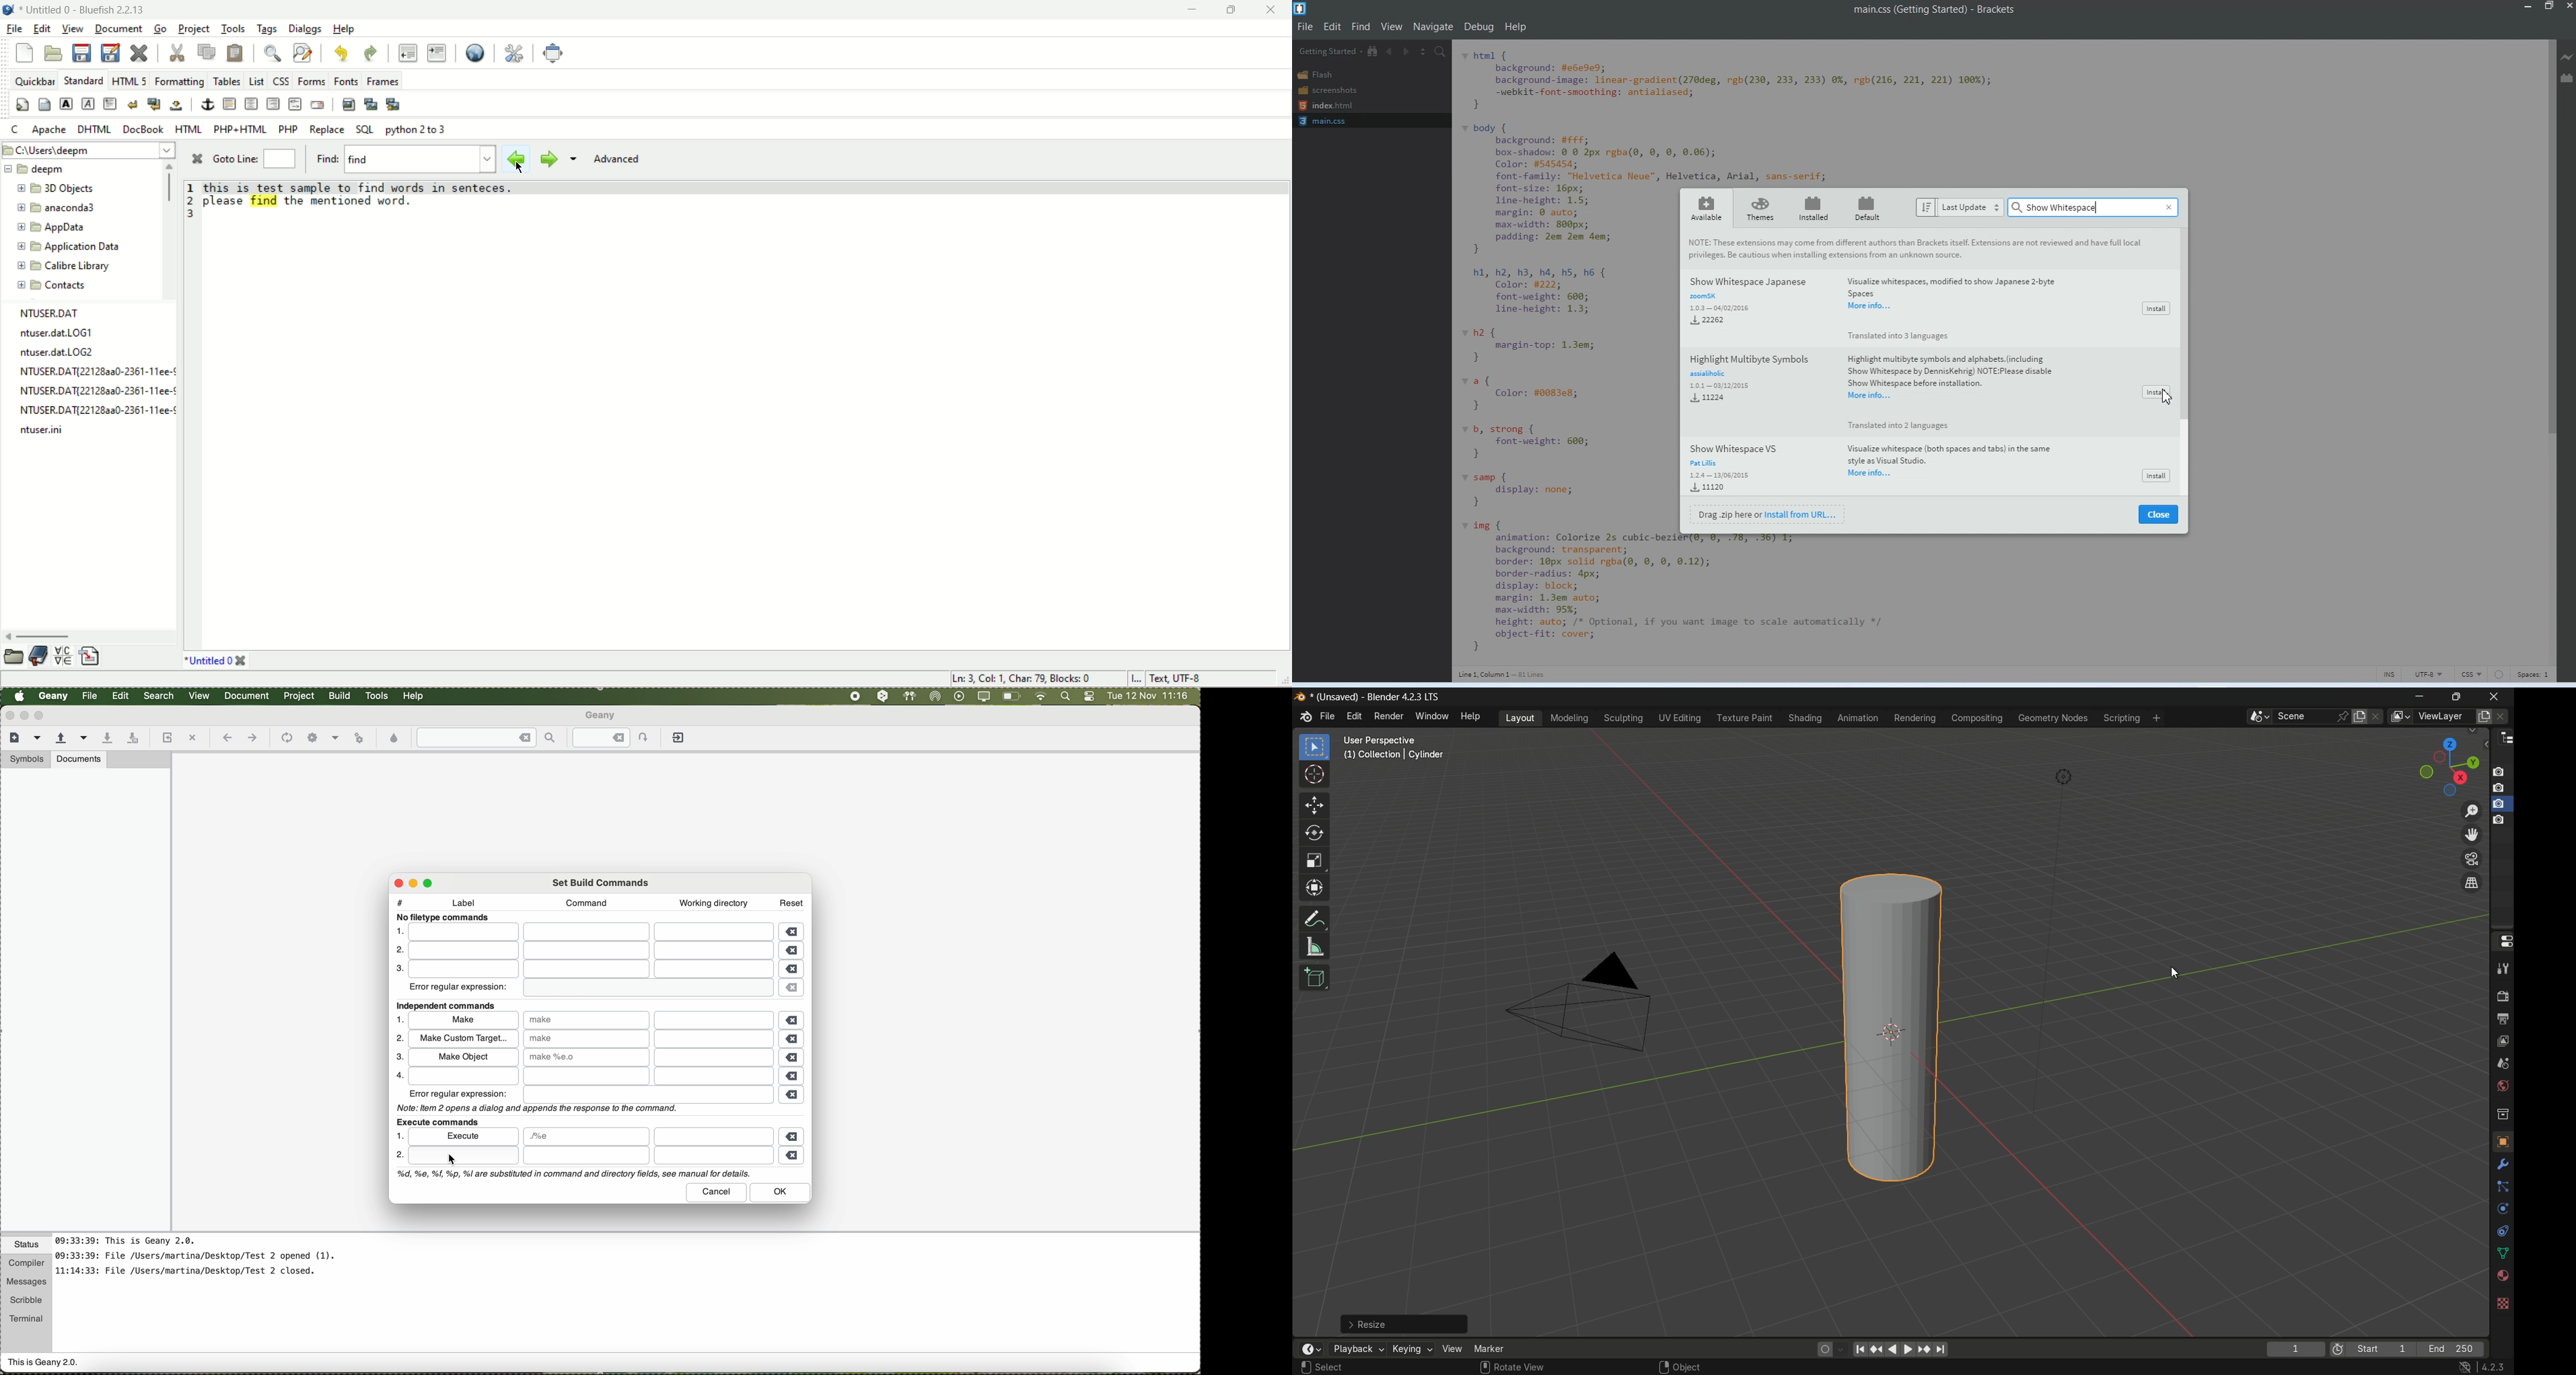 The height and width of the screenshot is (1400, 2576). What do you see at coordinates (1137, 678) in the screenshot?
I see `Insert mode` at bounding box center [1137, 678].